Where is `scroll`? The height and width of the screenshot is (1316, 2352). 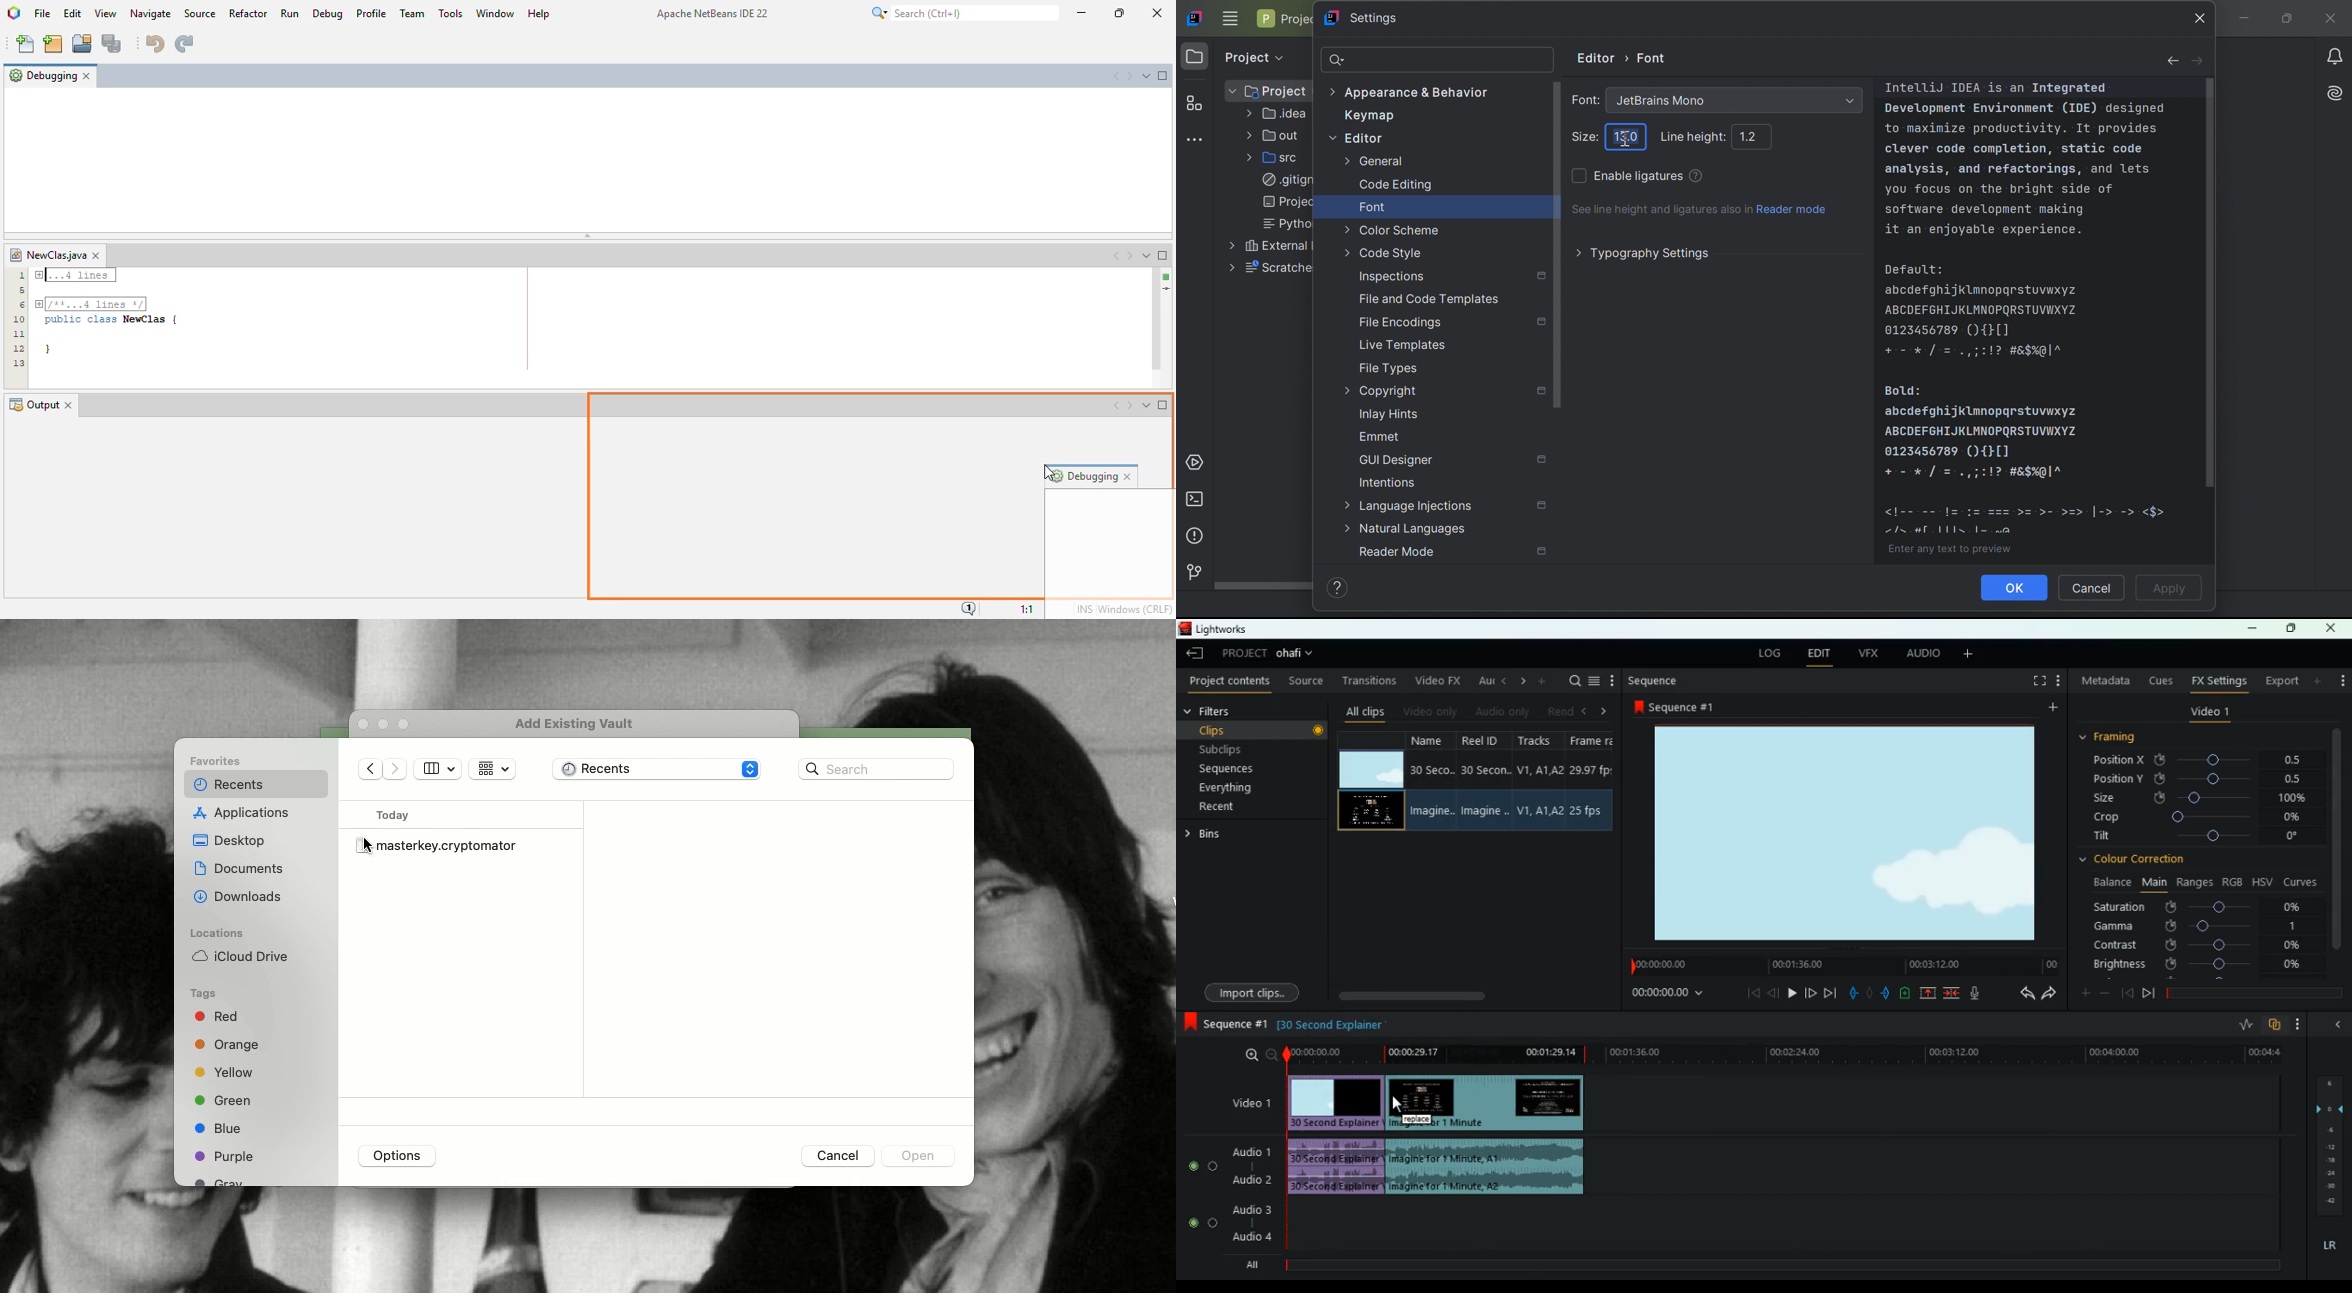 scroll is located at coordinates (1471, 996).